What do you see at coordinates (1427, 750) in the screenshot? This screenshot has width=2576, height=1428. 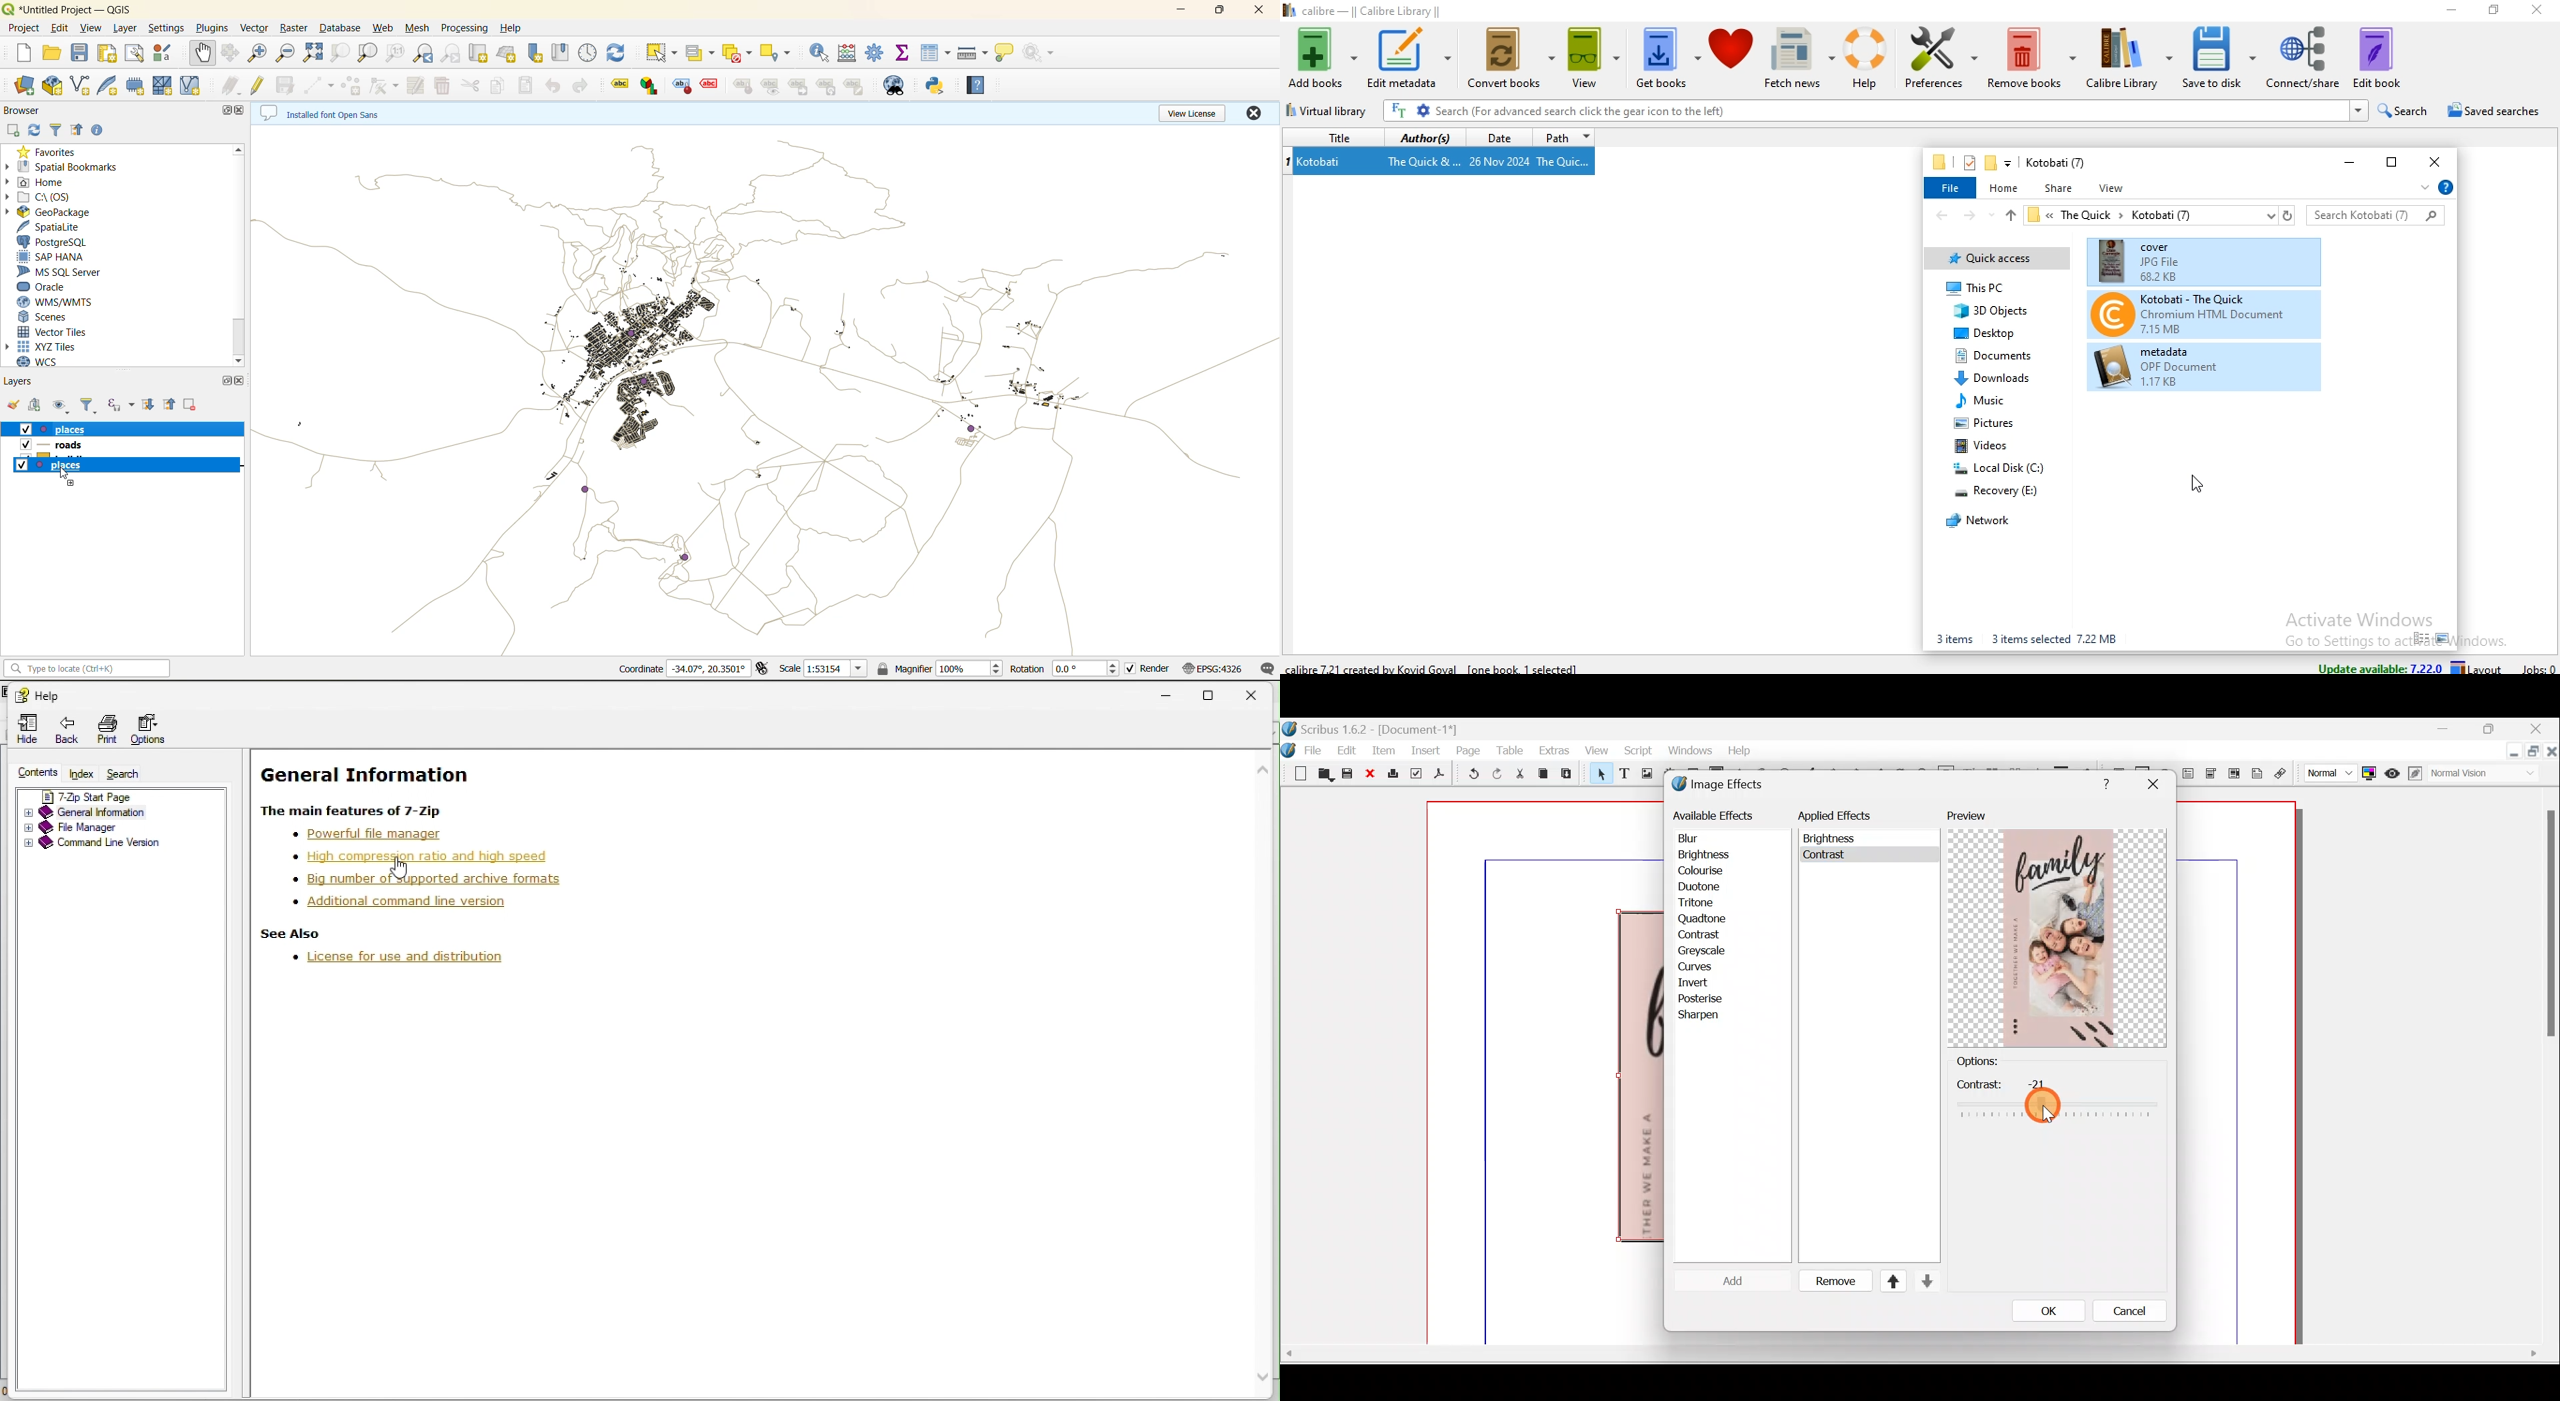 I see `Insert` at bounding box center [1427, 750].